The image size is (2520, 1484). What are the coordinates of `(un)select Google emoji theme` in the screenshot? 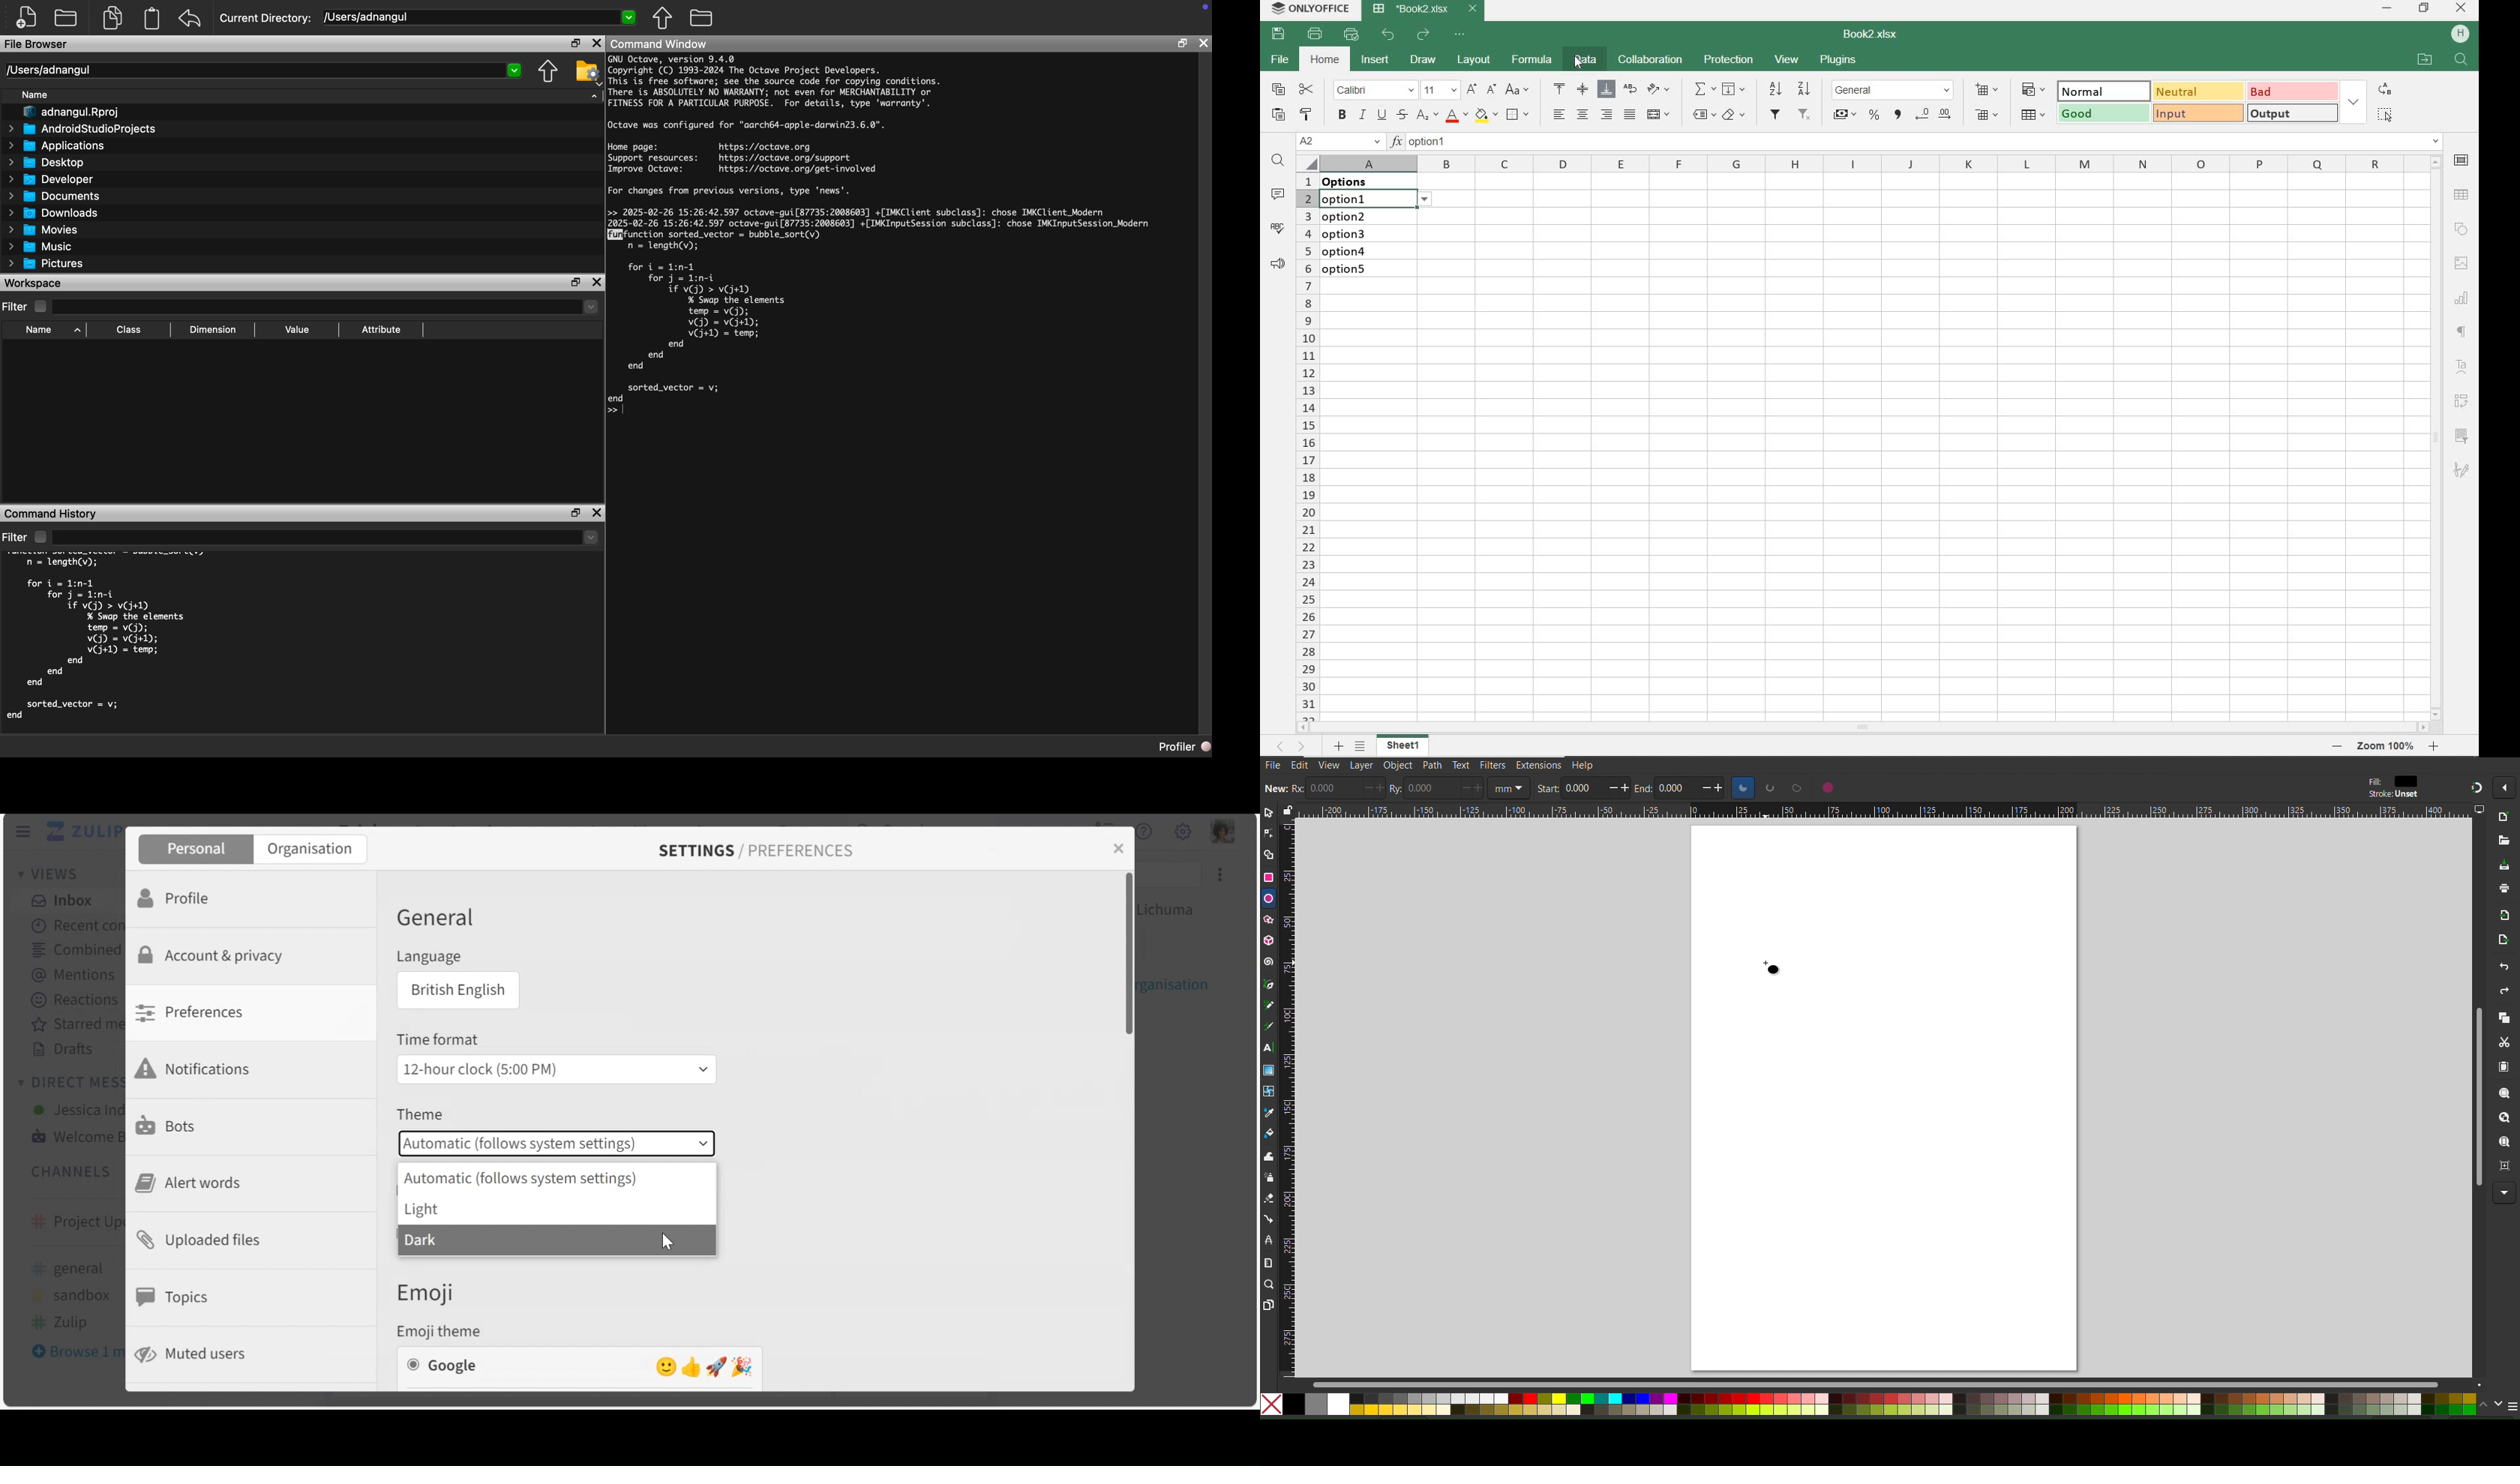 It's located at (579, 1366).